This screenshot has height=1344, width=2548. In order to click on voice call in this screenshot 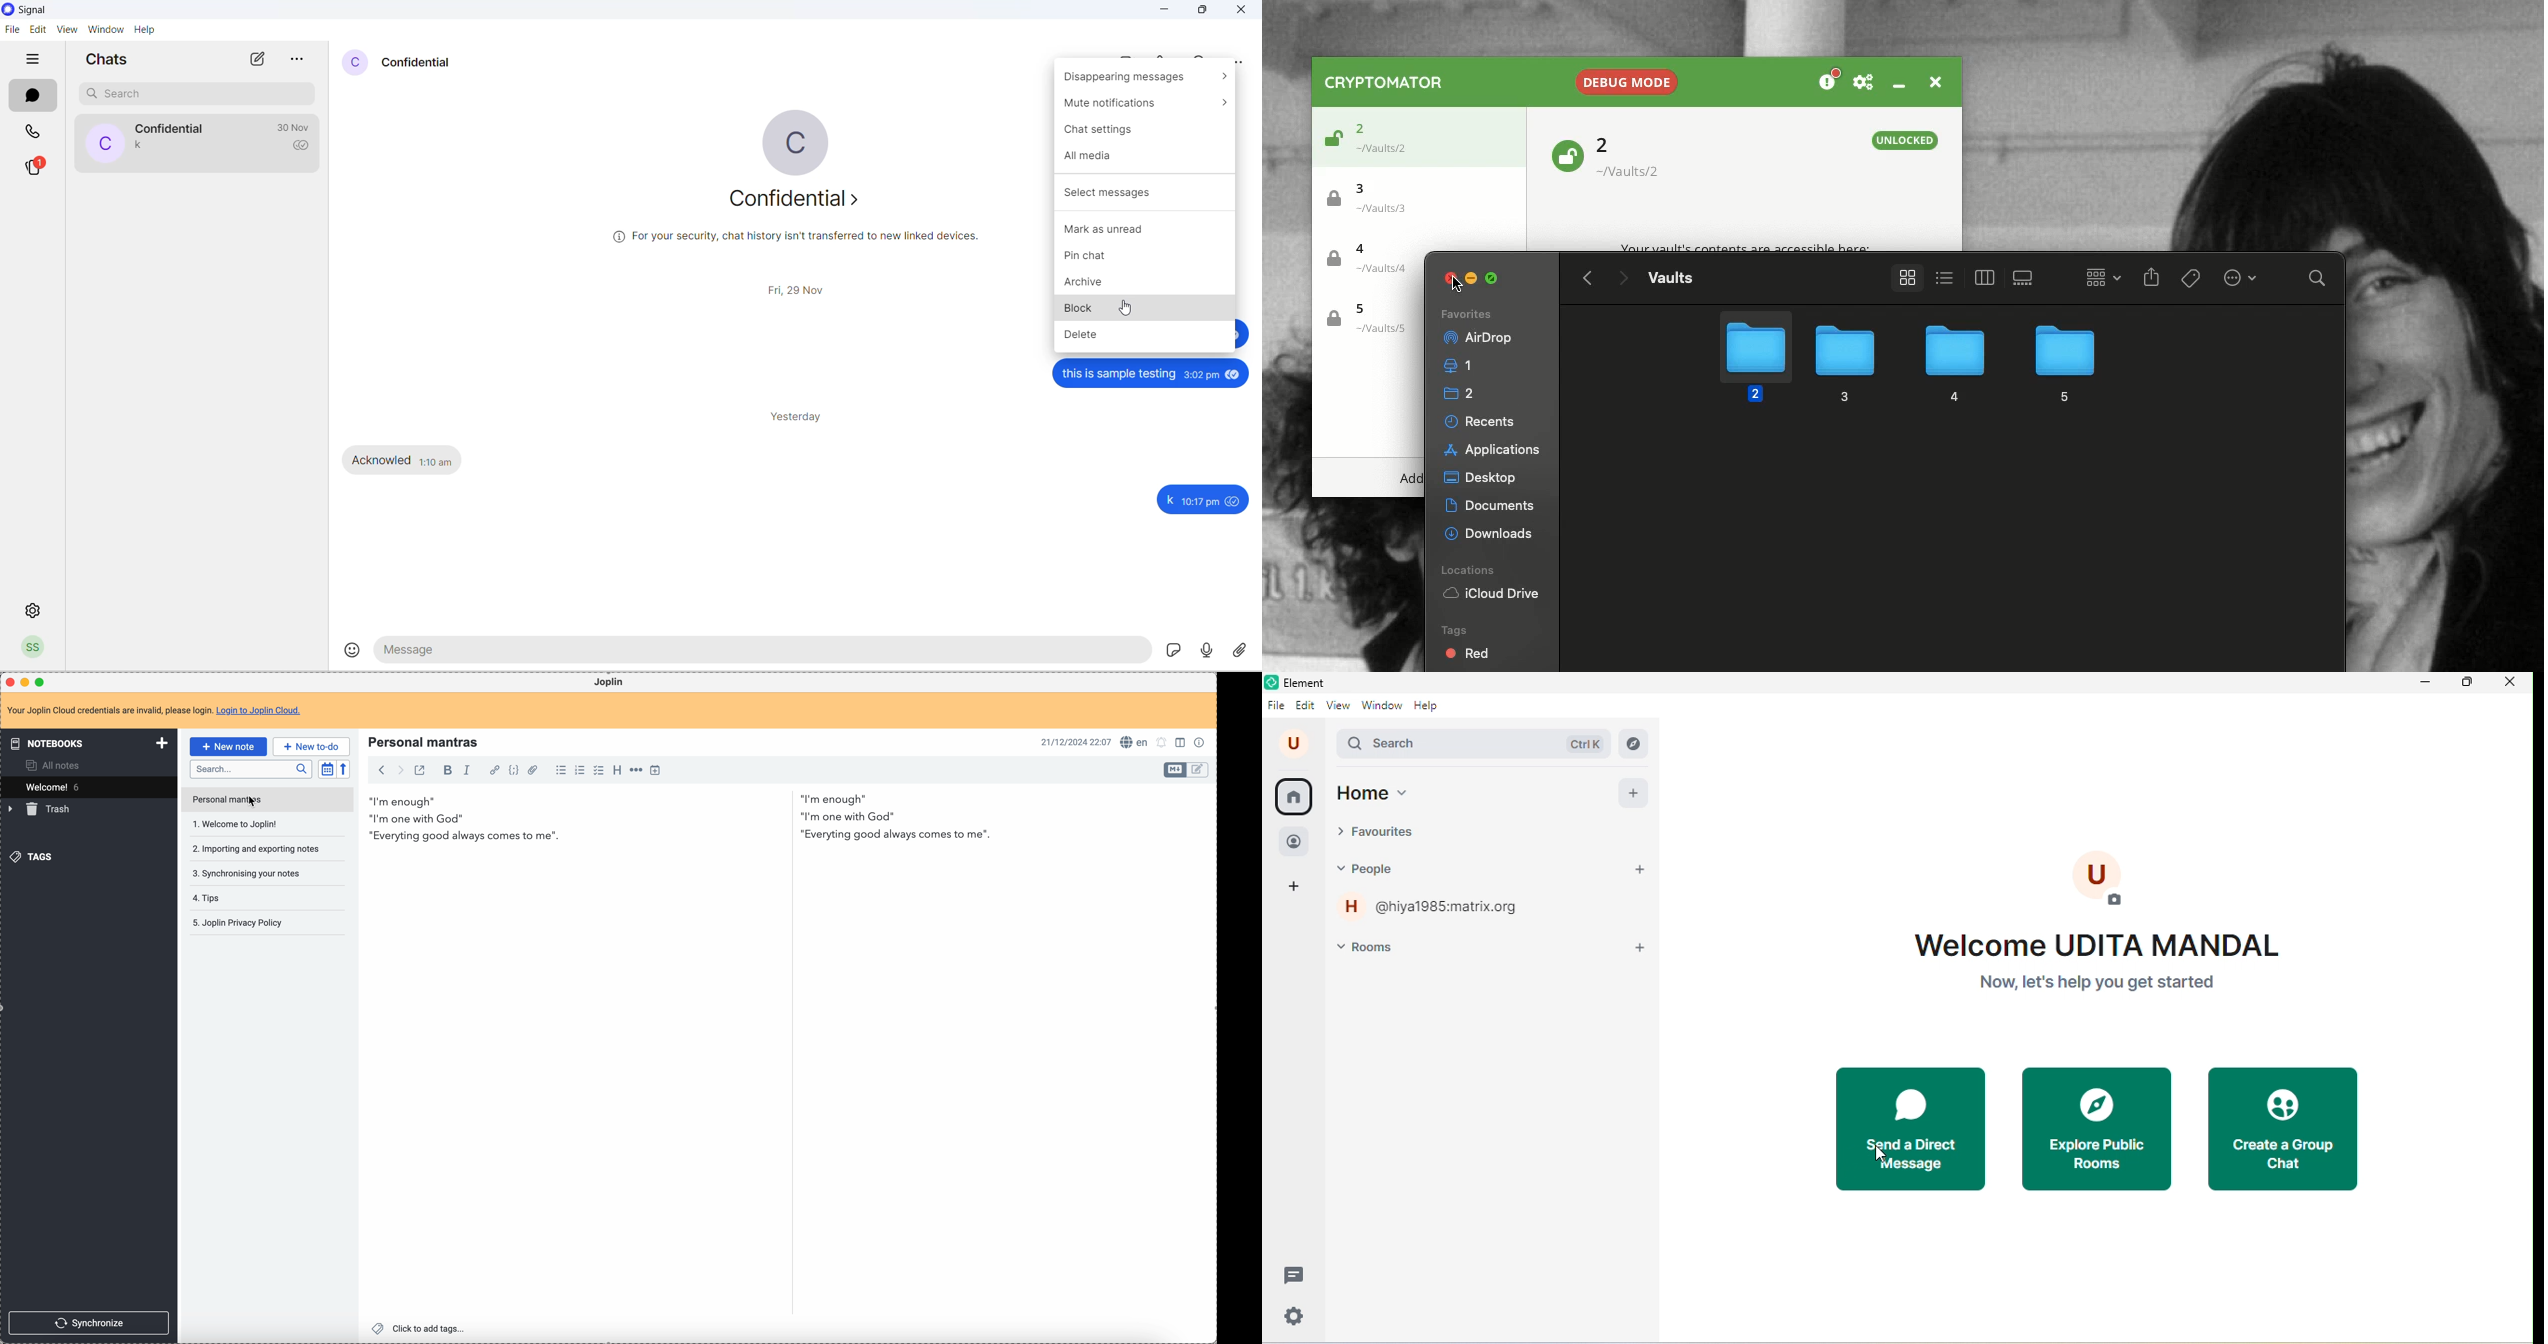, I will do `click(1165, 57)`.